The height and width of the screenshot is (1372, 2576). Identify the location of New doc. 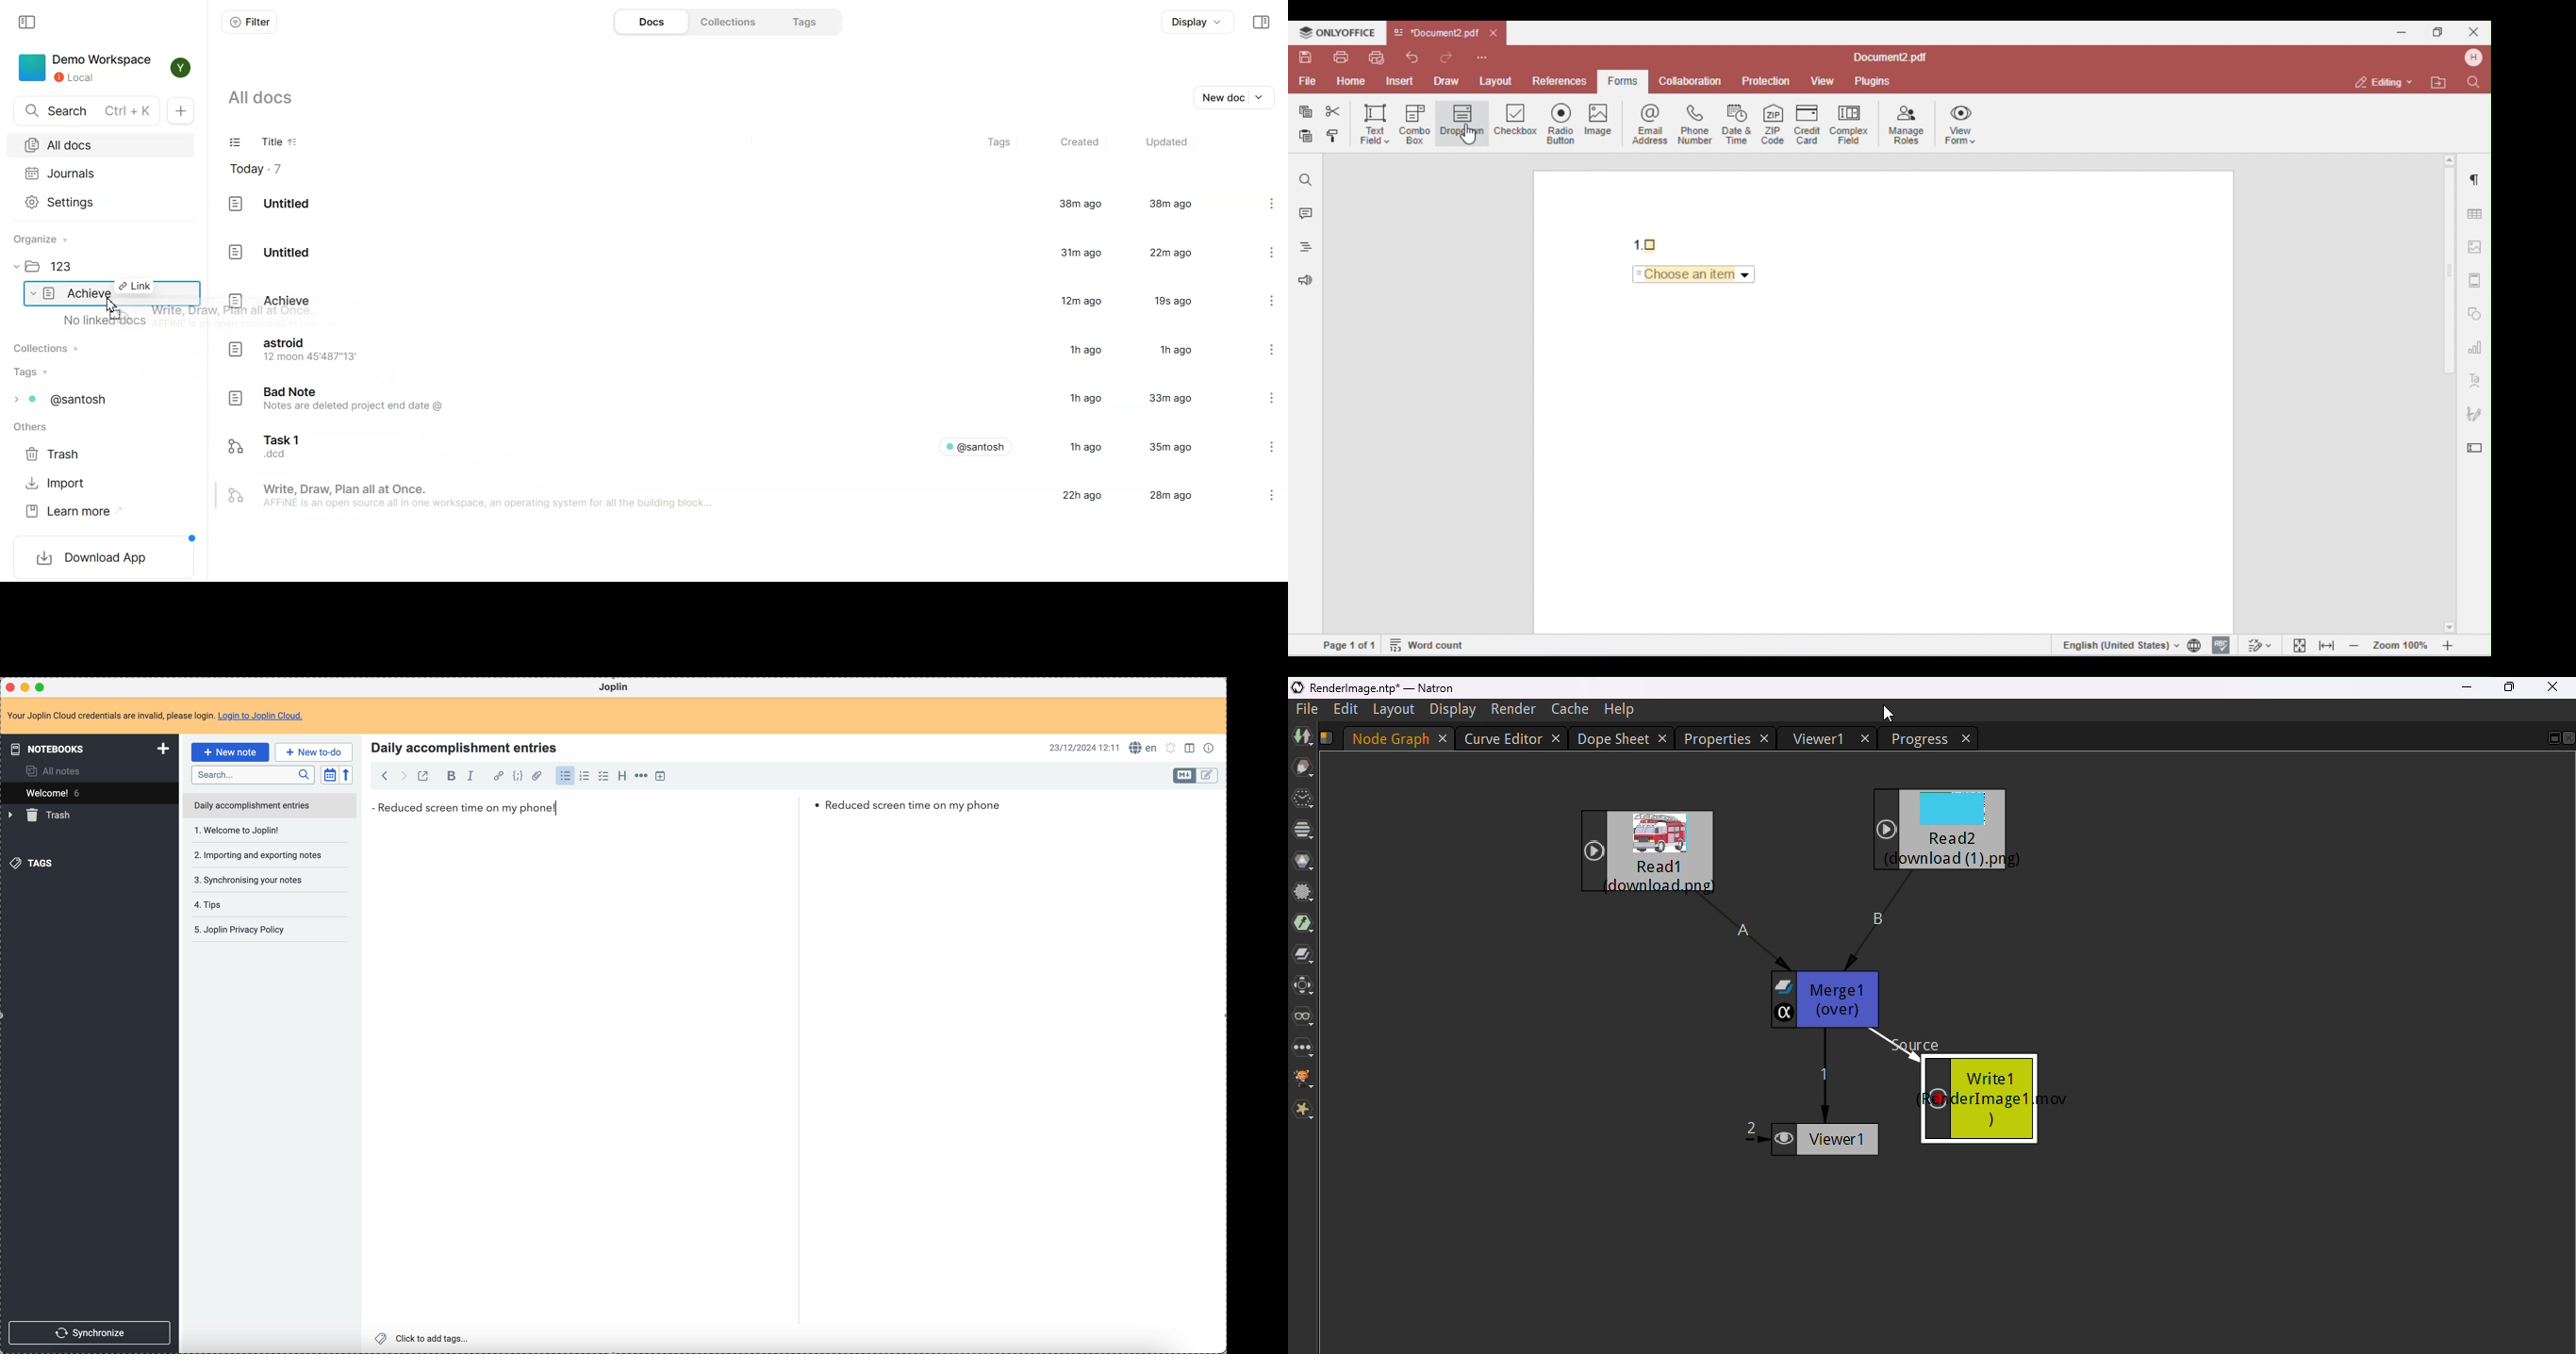
(1236, 96).